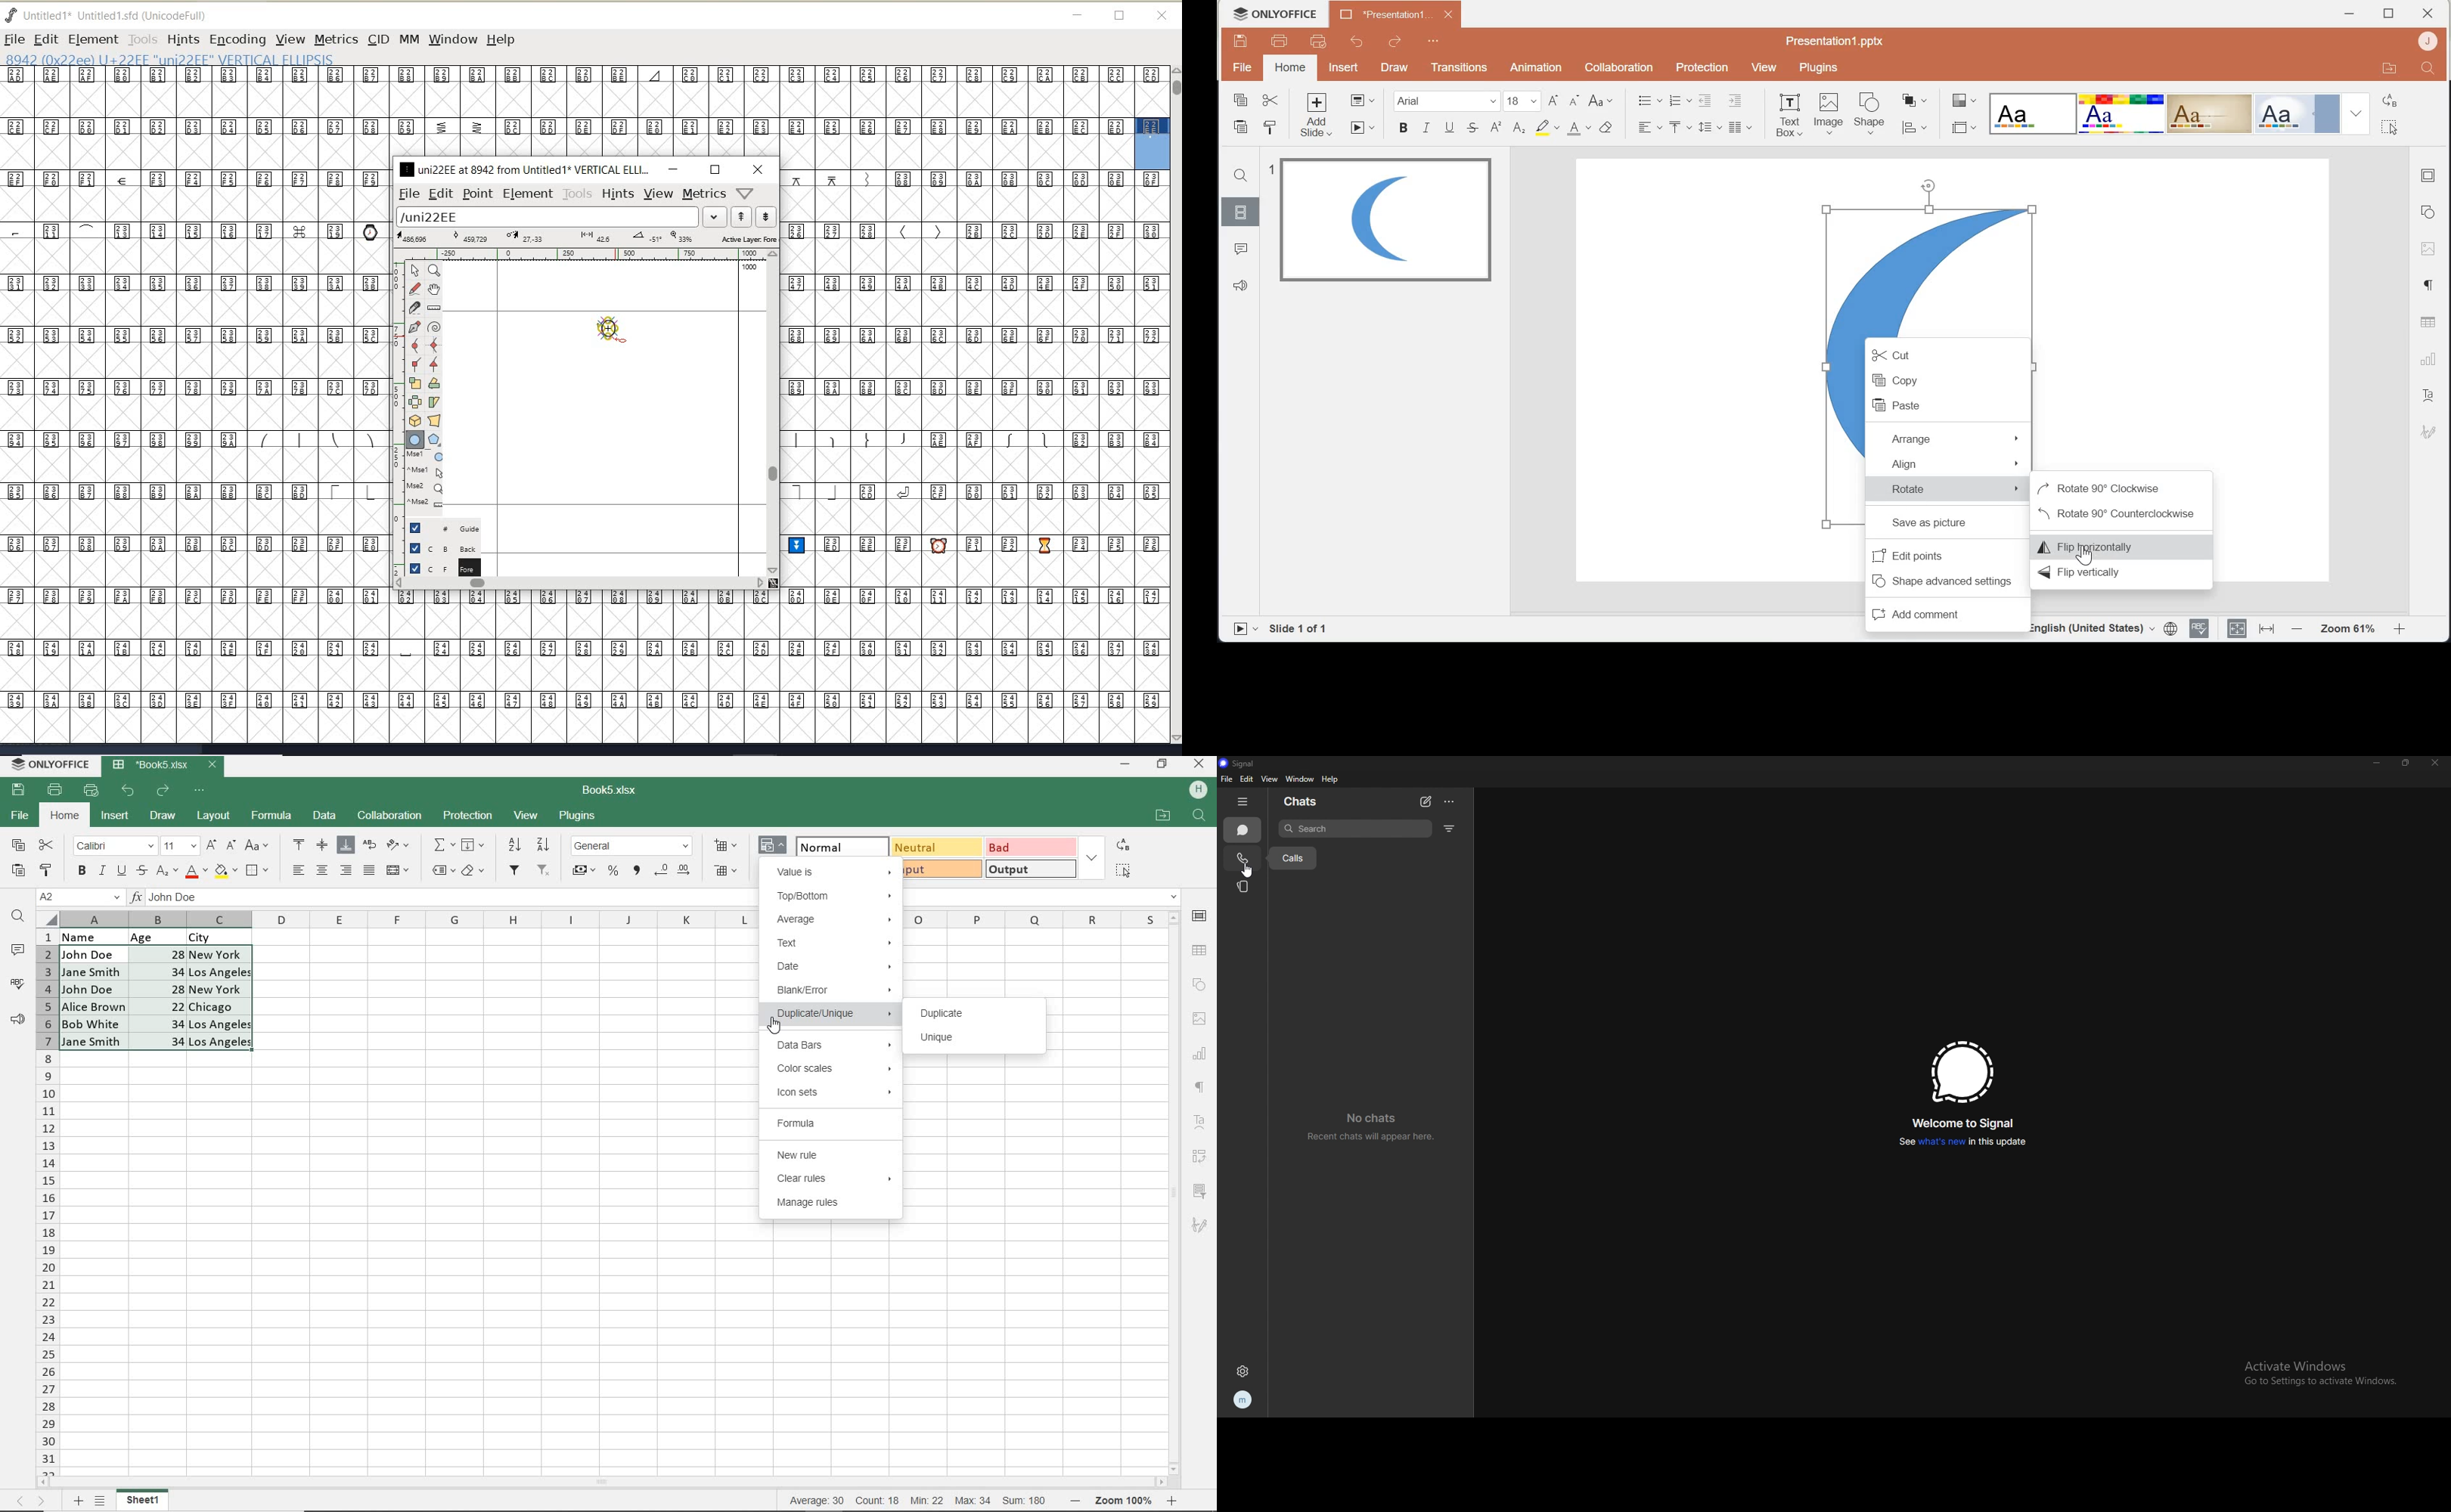 The height and width of the screenshot is (1512, 2464). What do you see at coordinates (635, 870) in the screenshot?
I see `COMMA STYLE` at bounding box center [635, 870].